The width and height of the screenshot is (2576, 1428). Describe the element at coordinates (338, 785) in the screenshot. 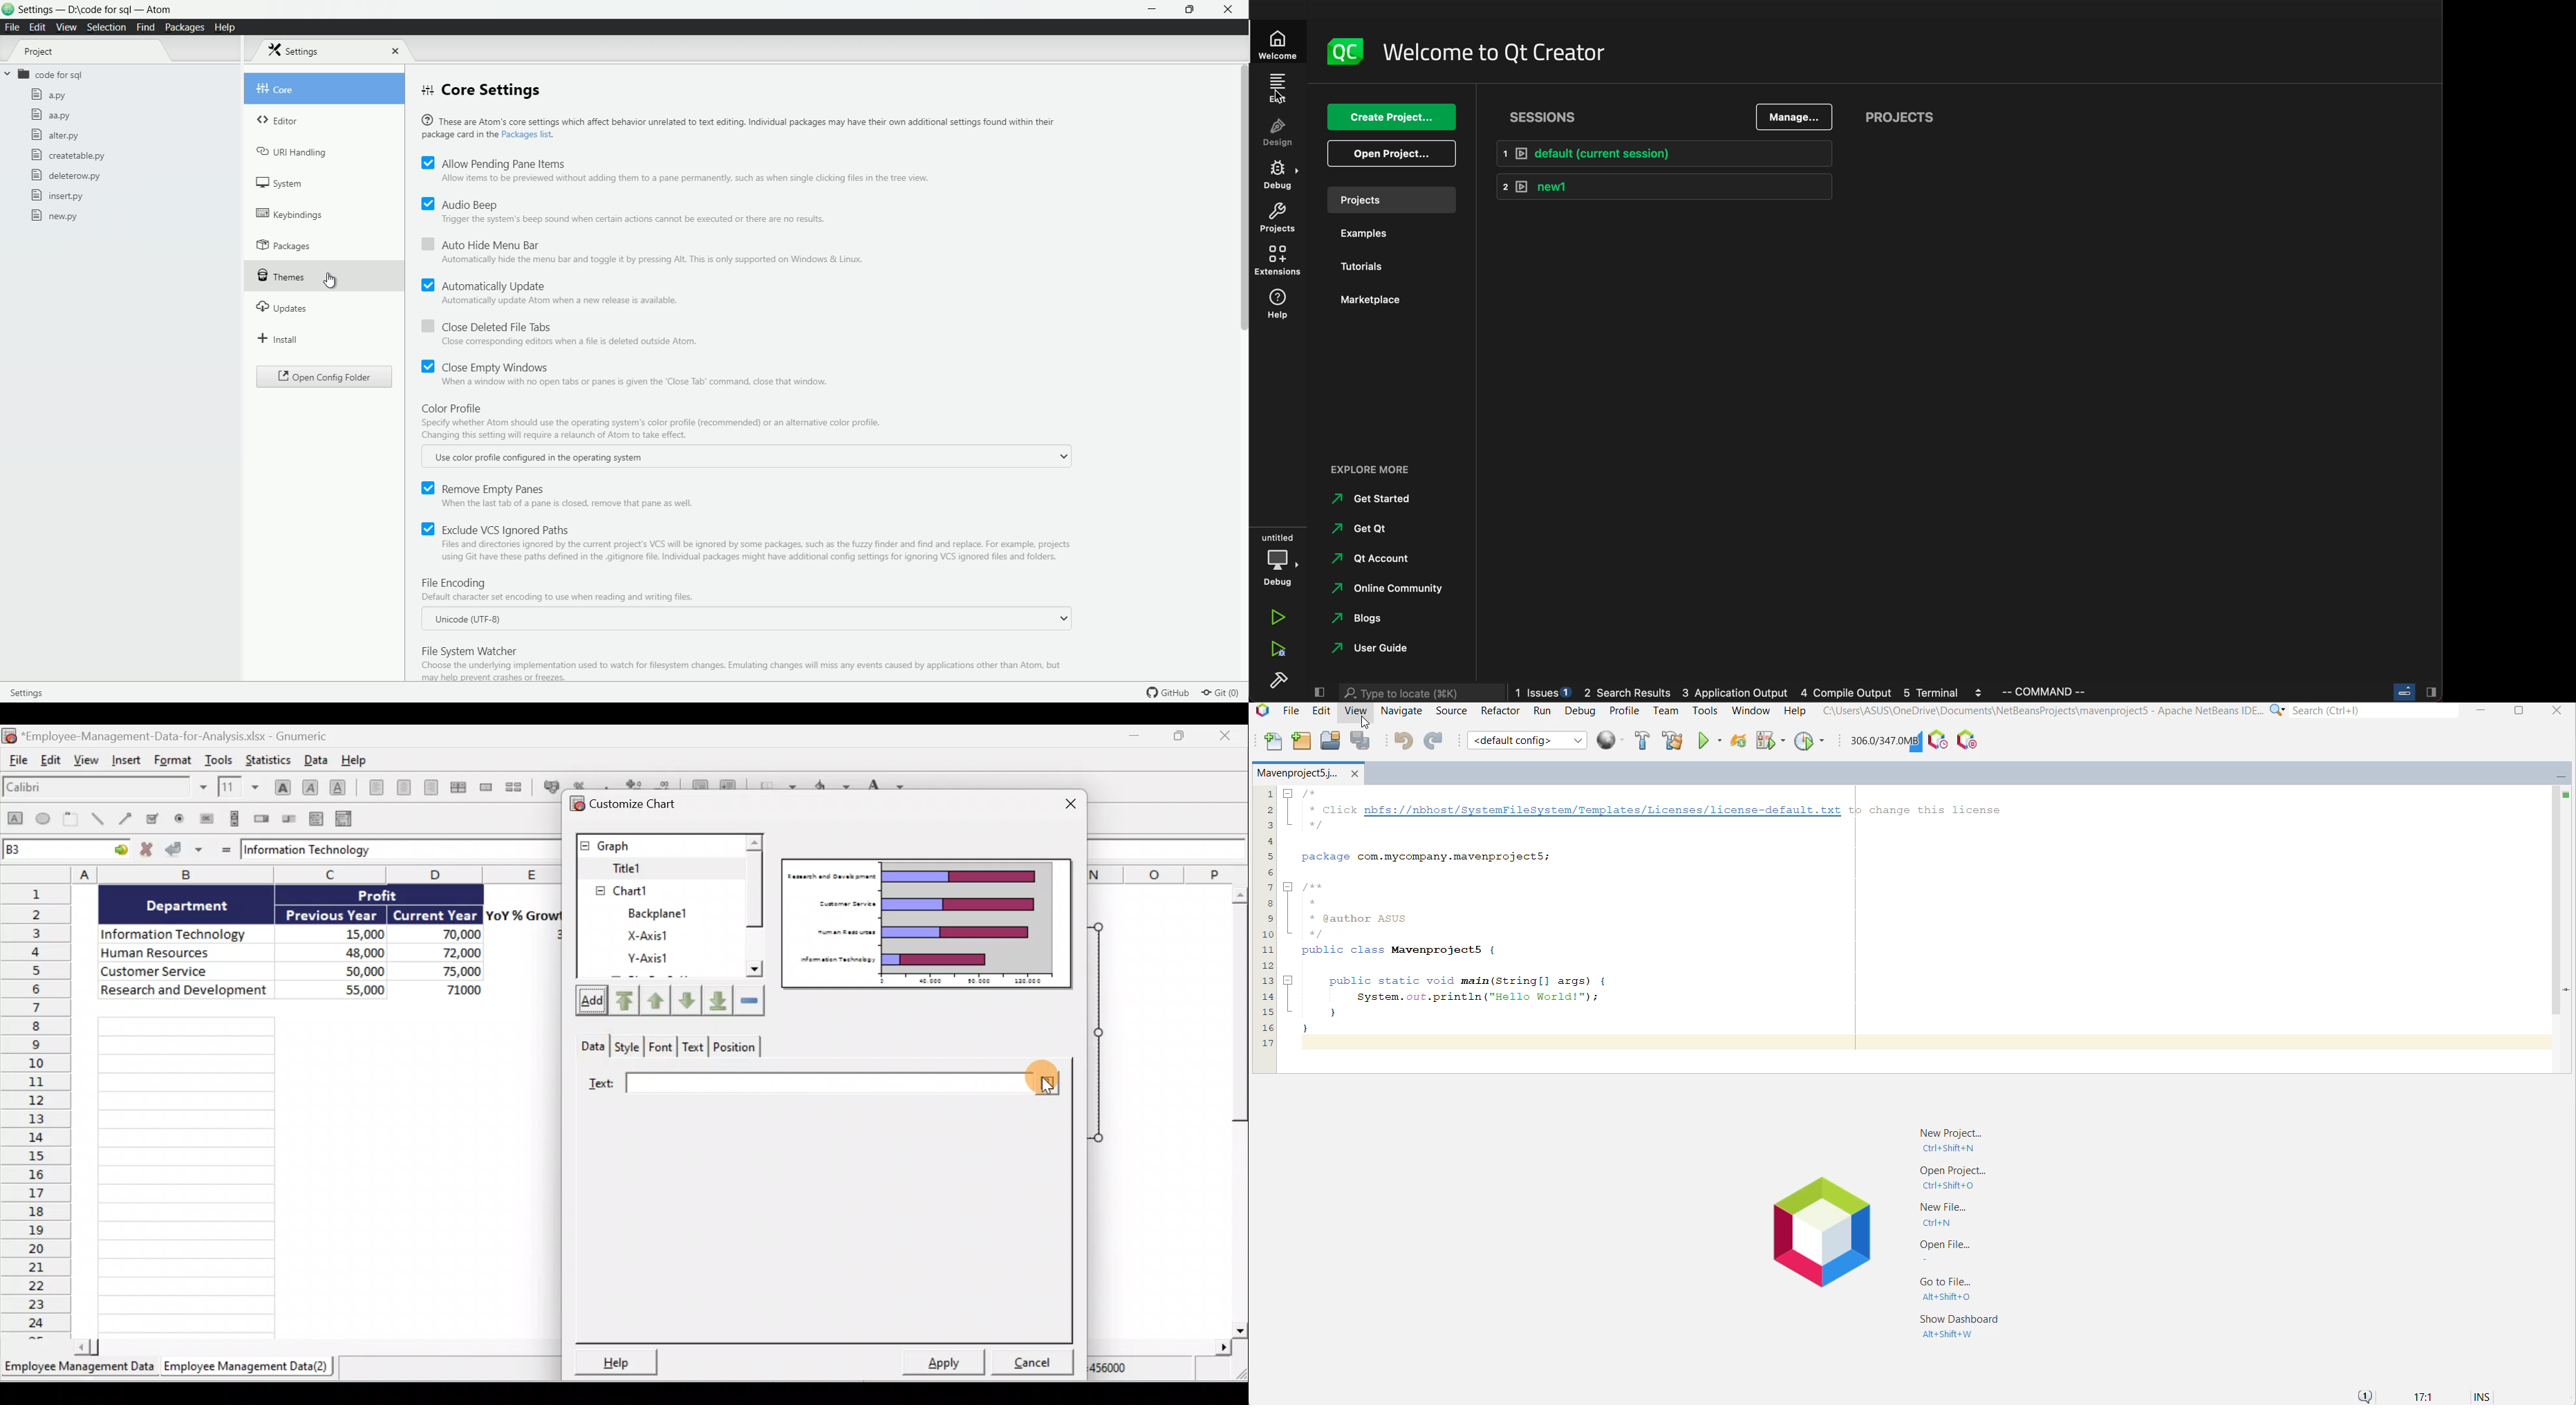

I see `Underline` at that location.